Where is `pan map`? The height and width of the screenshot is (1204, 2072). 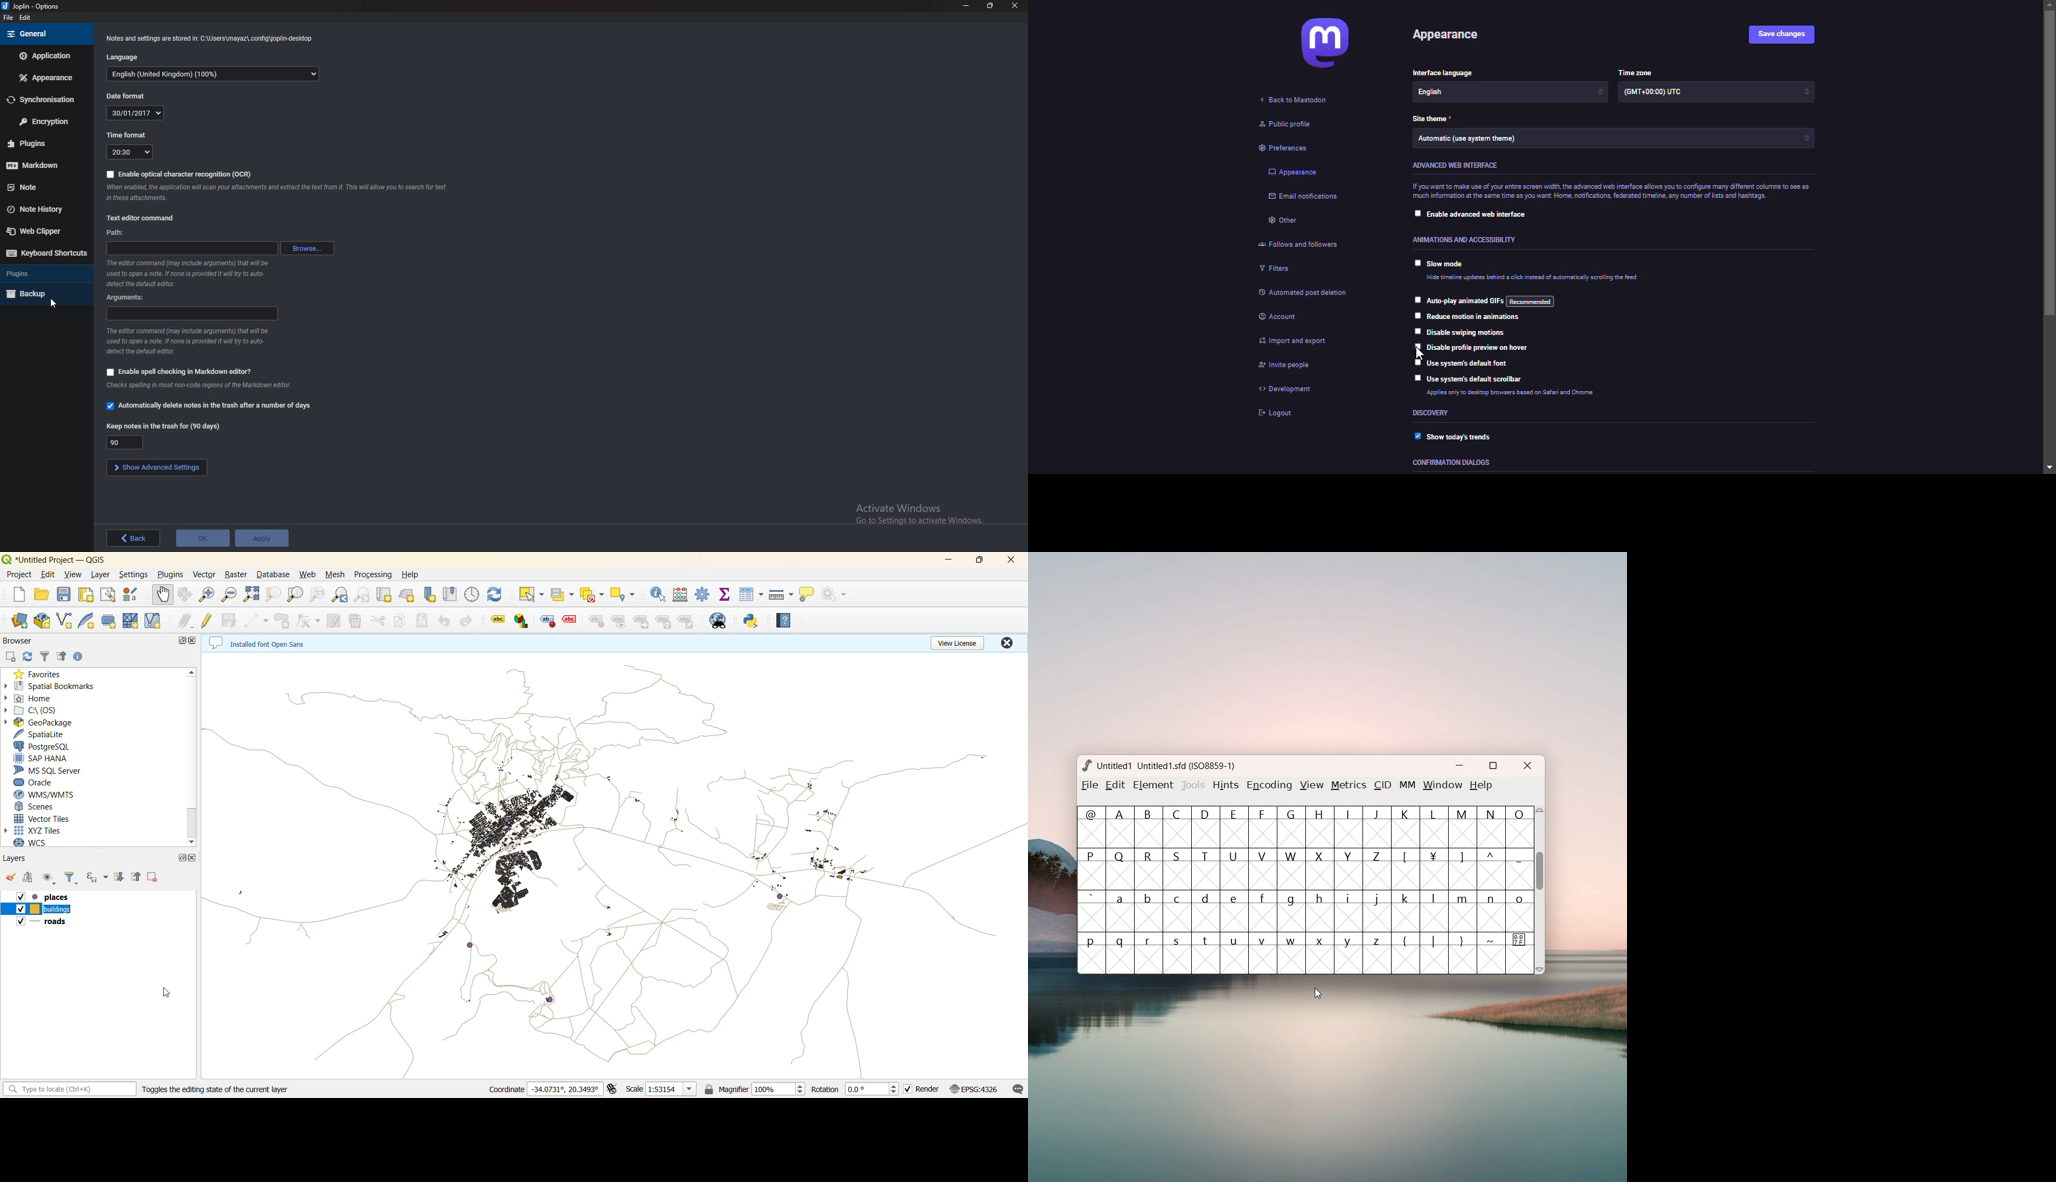 pan map is located at coordinates (163, 596).